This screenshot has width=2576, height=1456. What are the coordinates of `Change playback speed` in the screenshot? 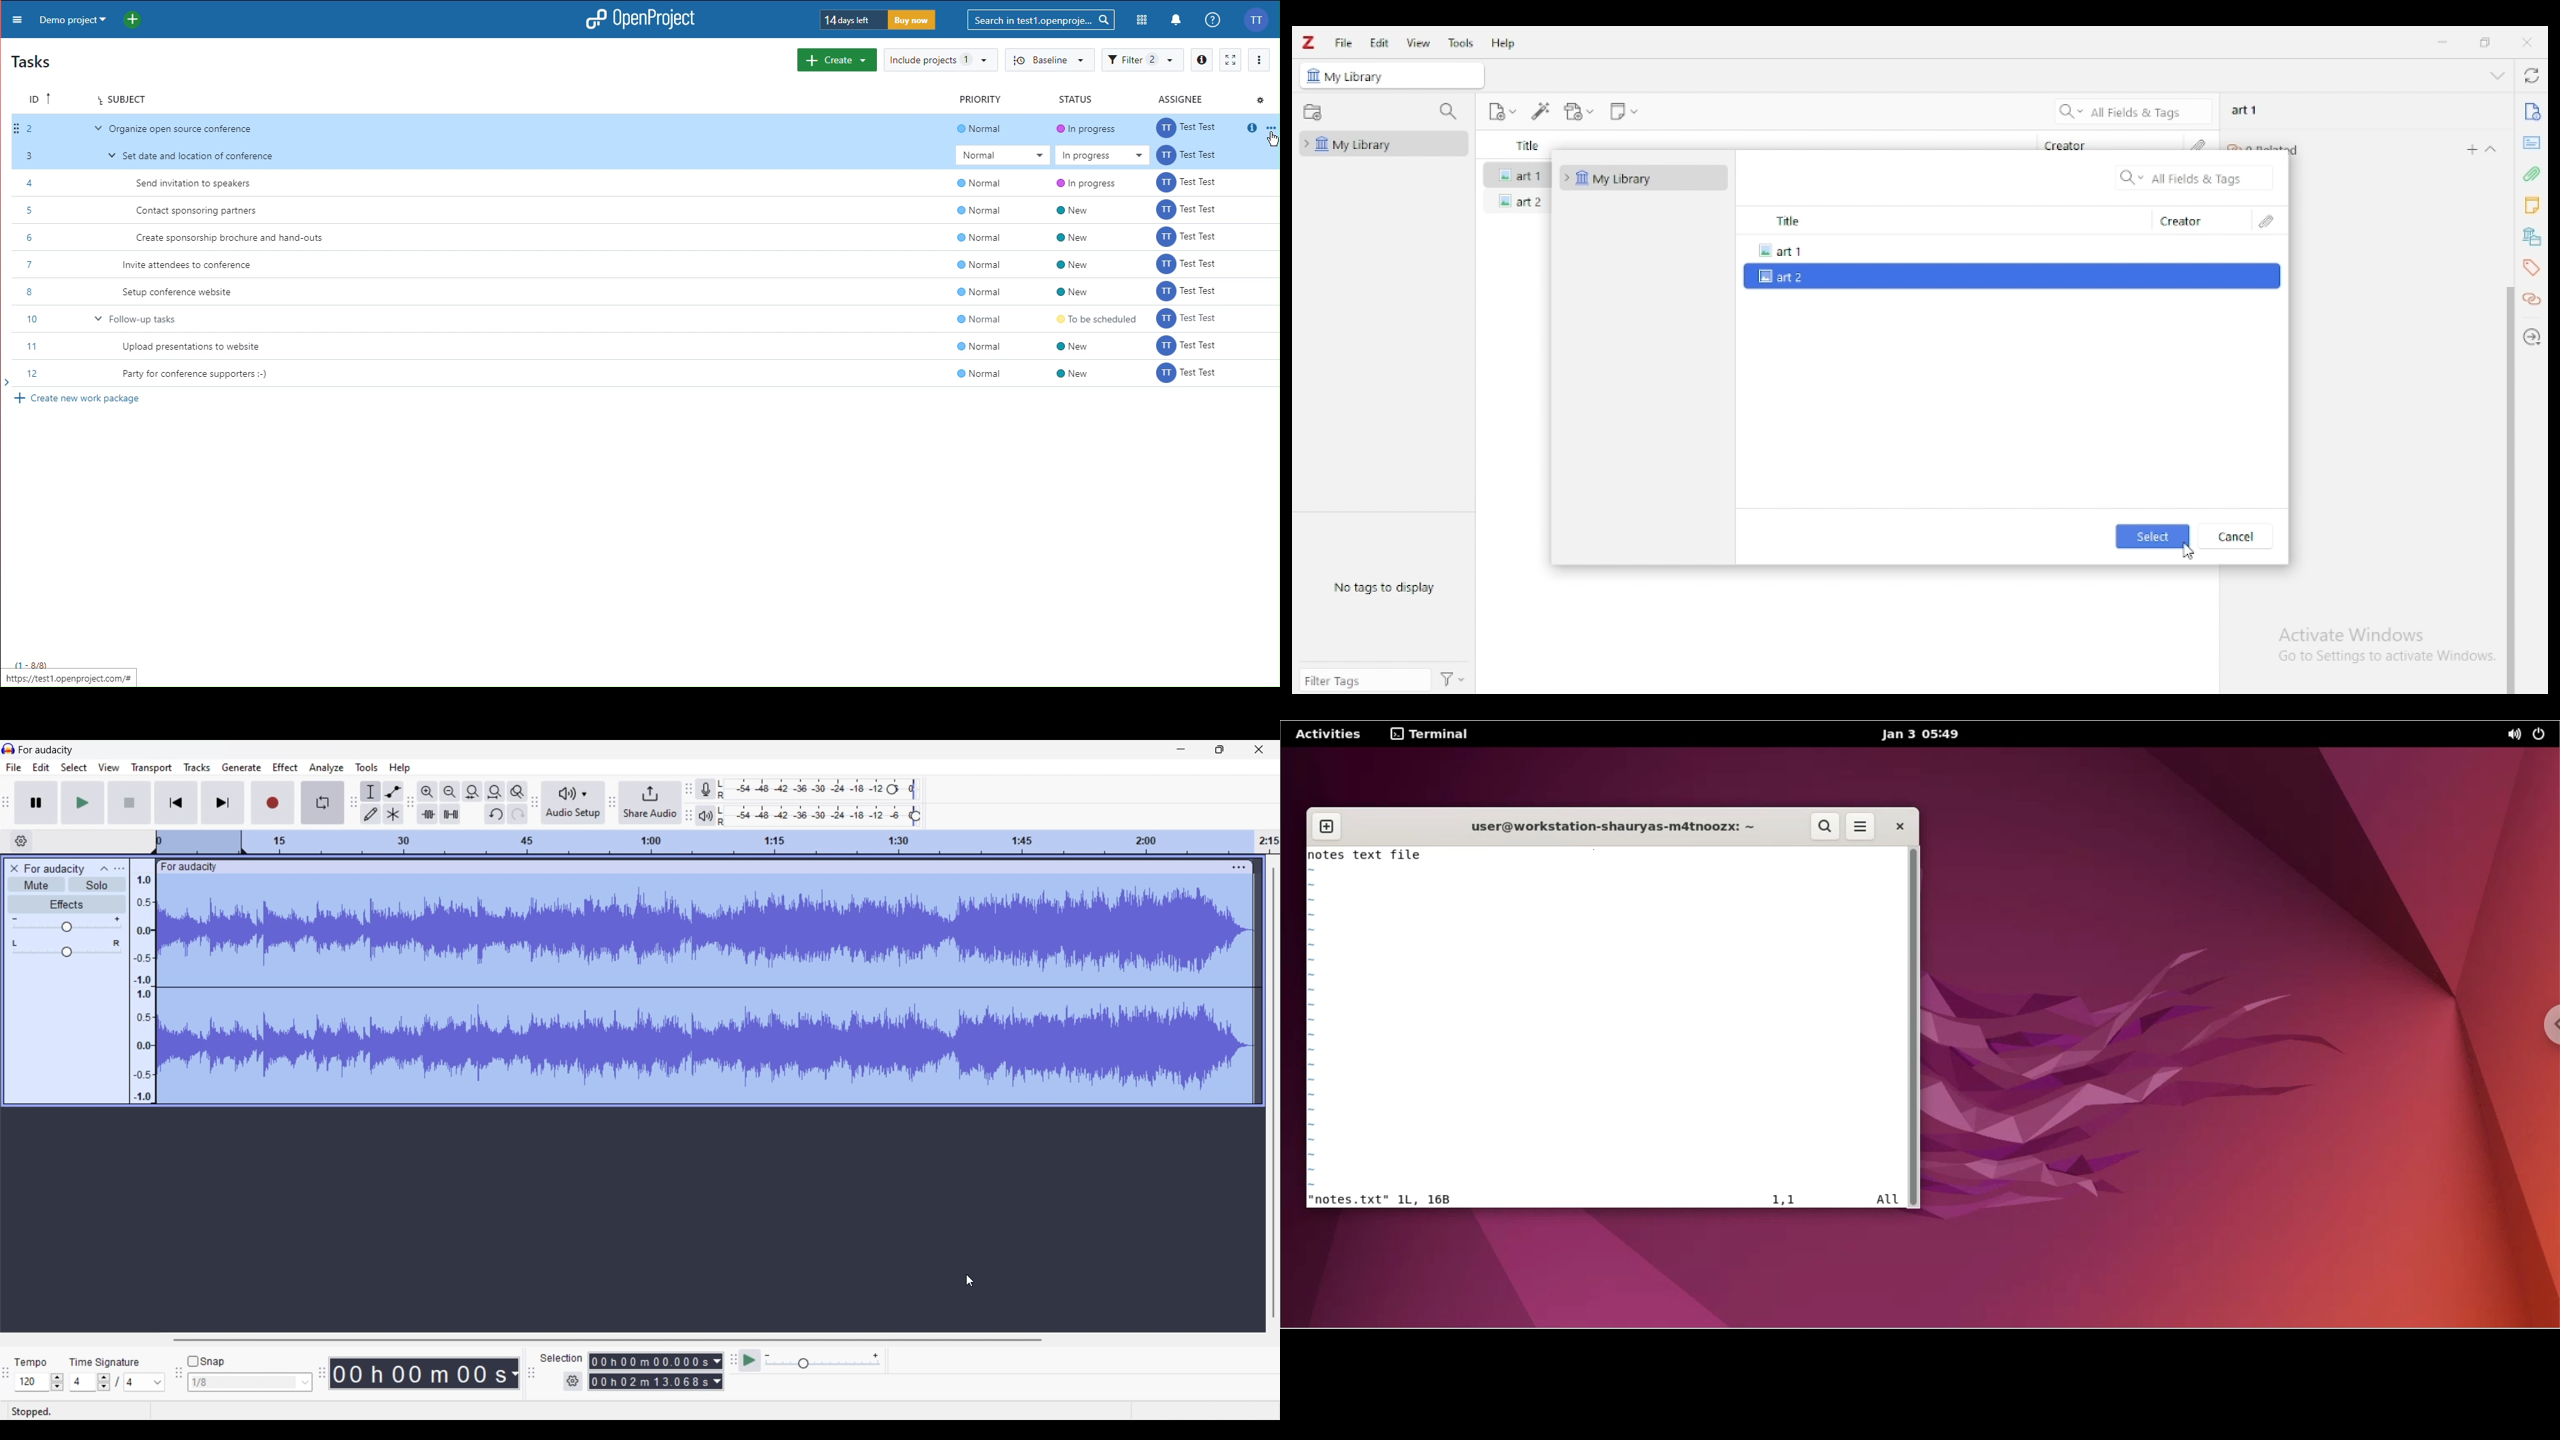 It's located at (822, 1364).